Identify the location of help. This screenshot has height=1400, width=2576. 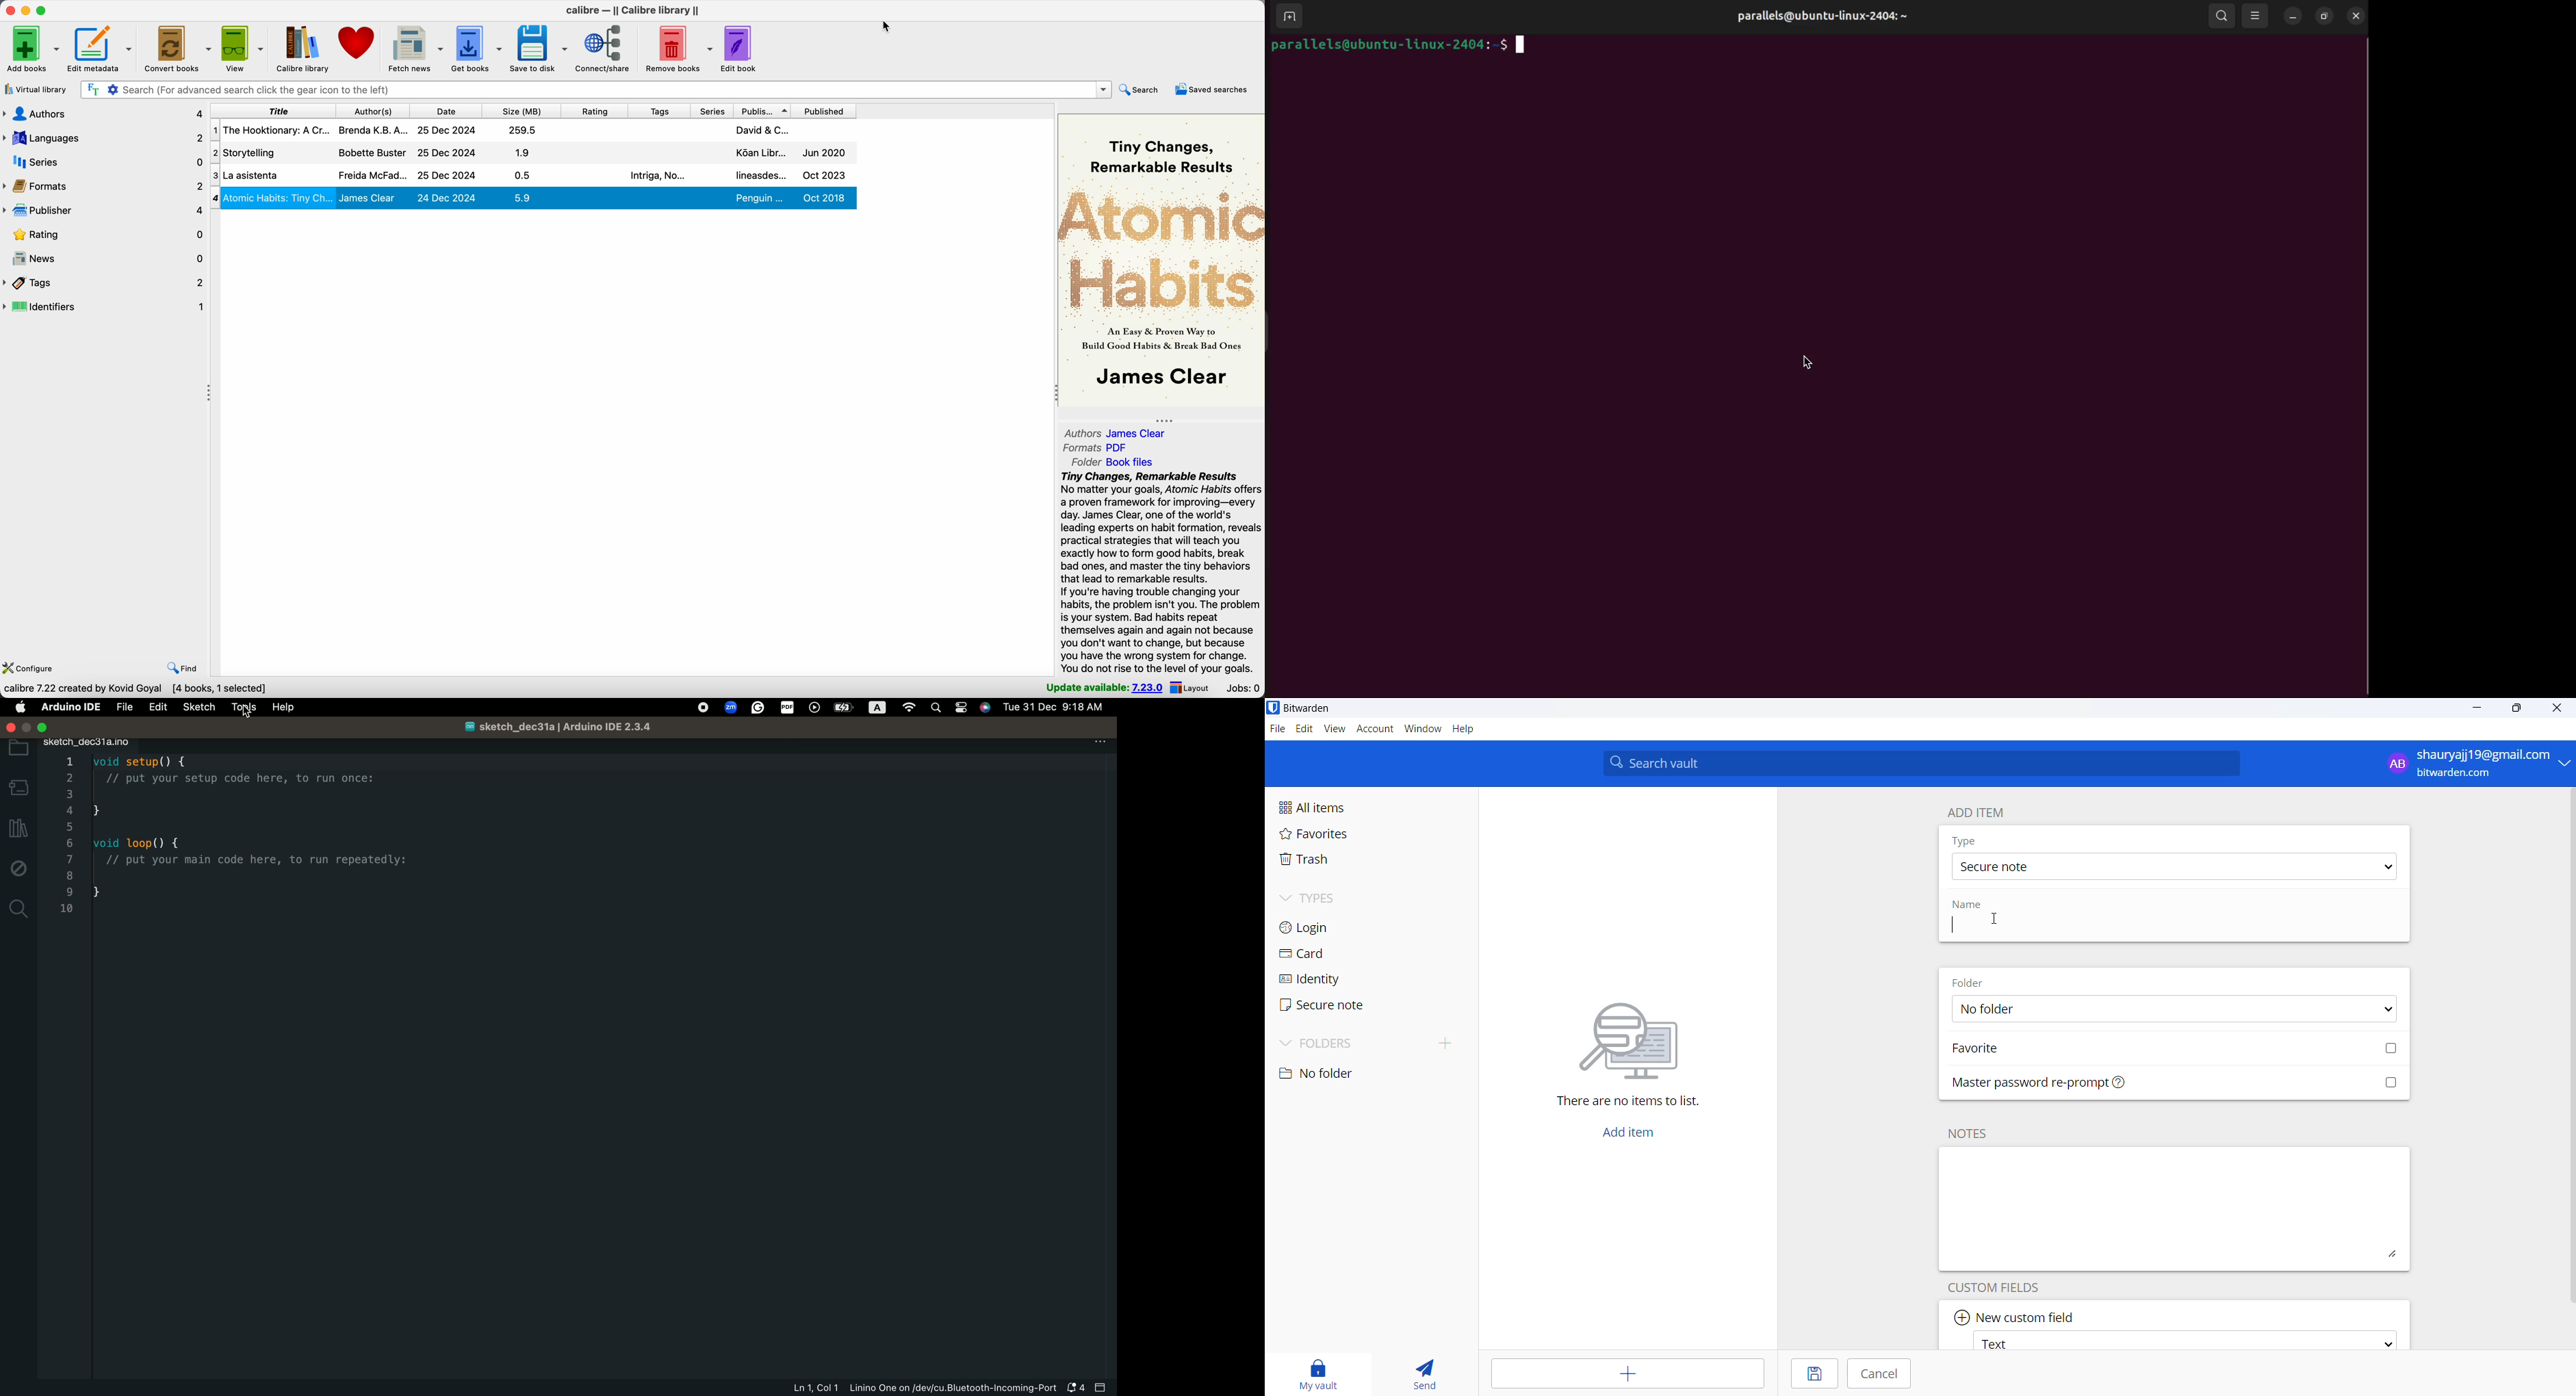
(1465, 729).